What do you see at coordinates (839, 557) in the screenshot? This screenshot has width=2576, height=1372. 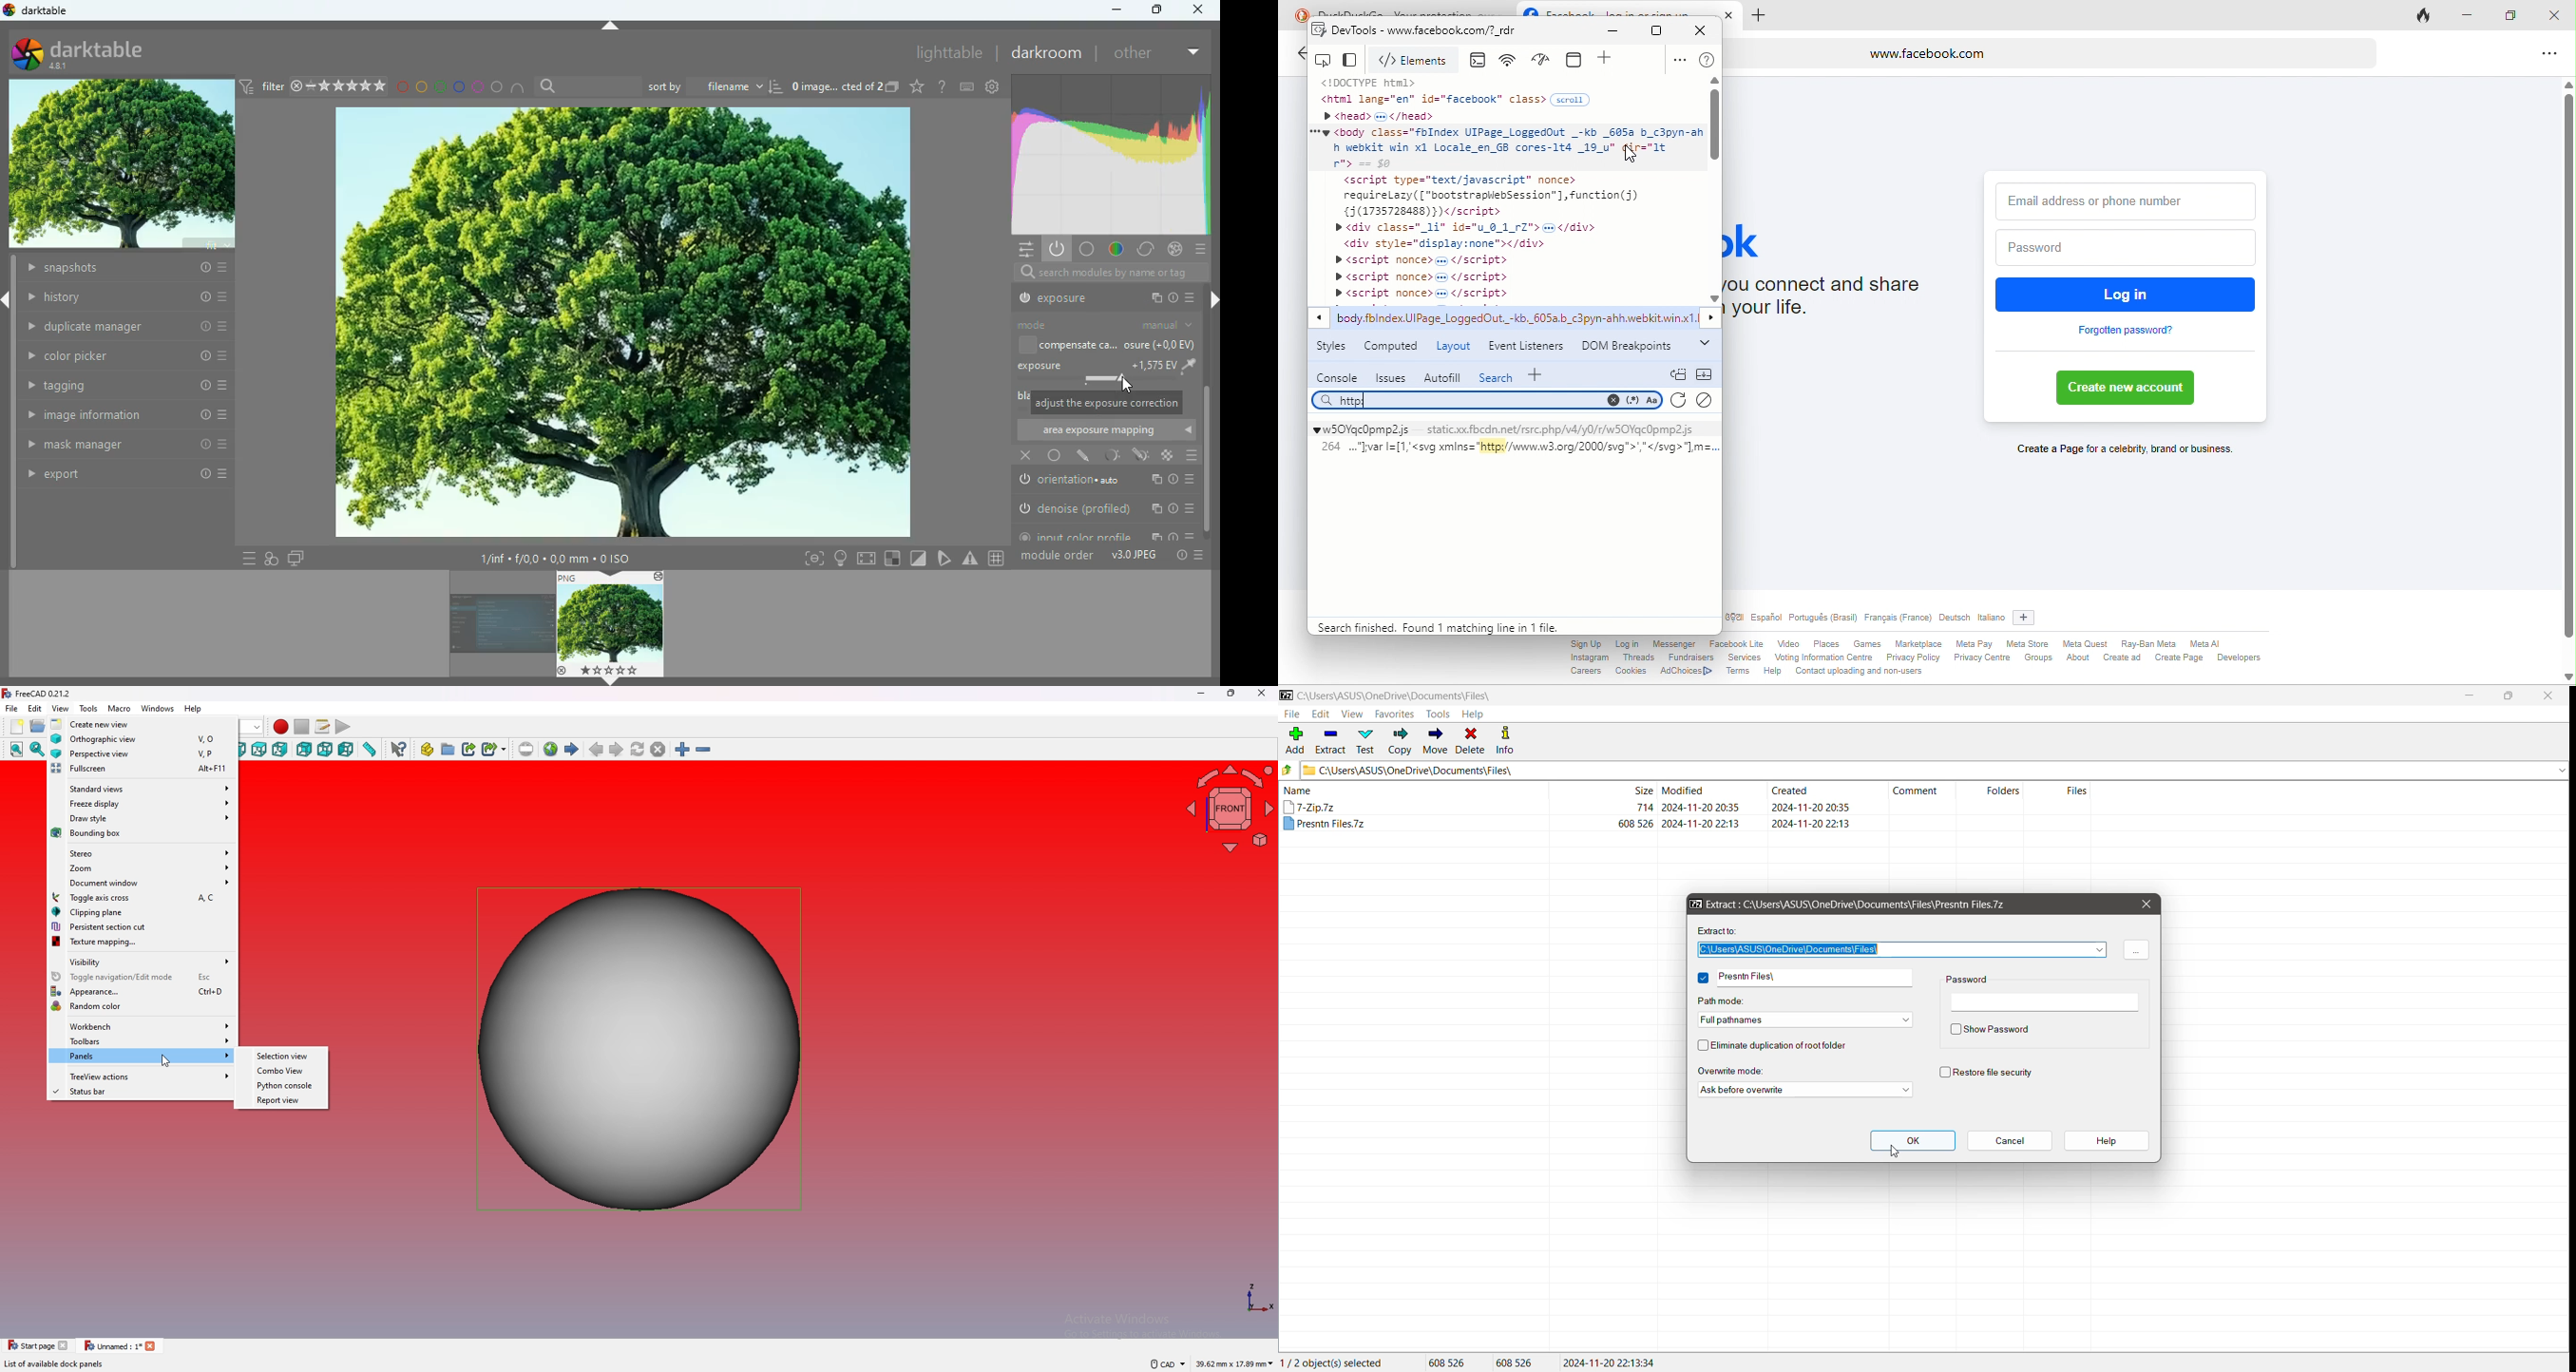 I see `light` at bounding box center [839, 557].